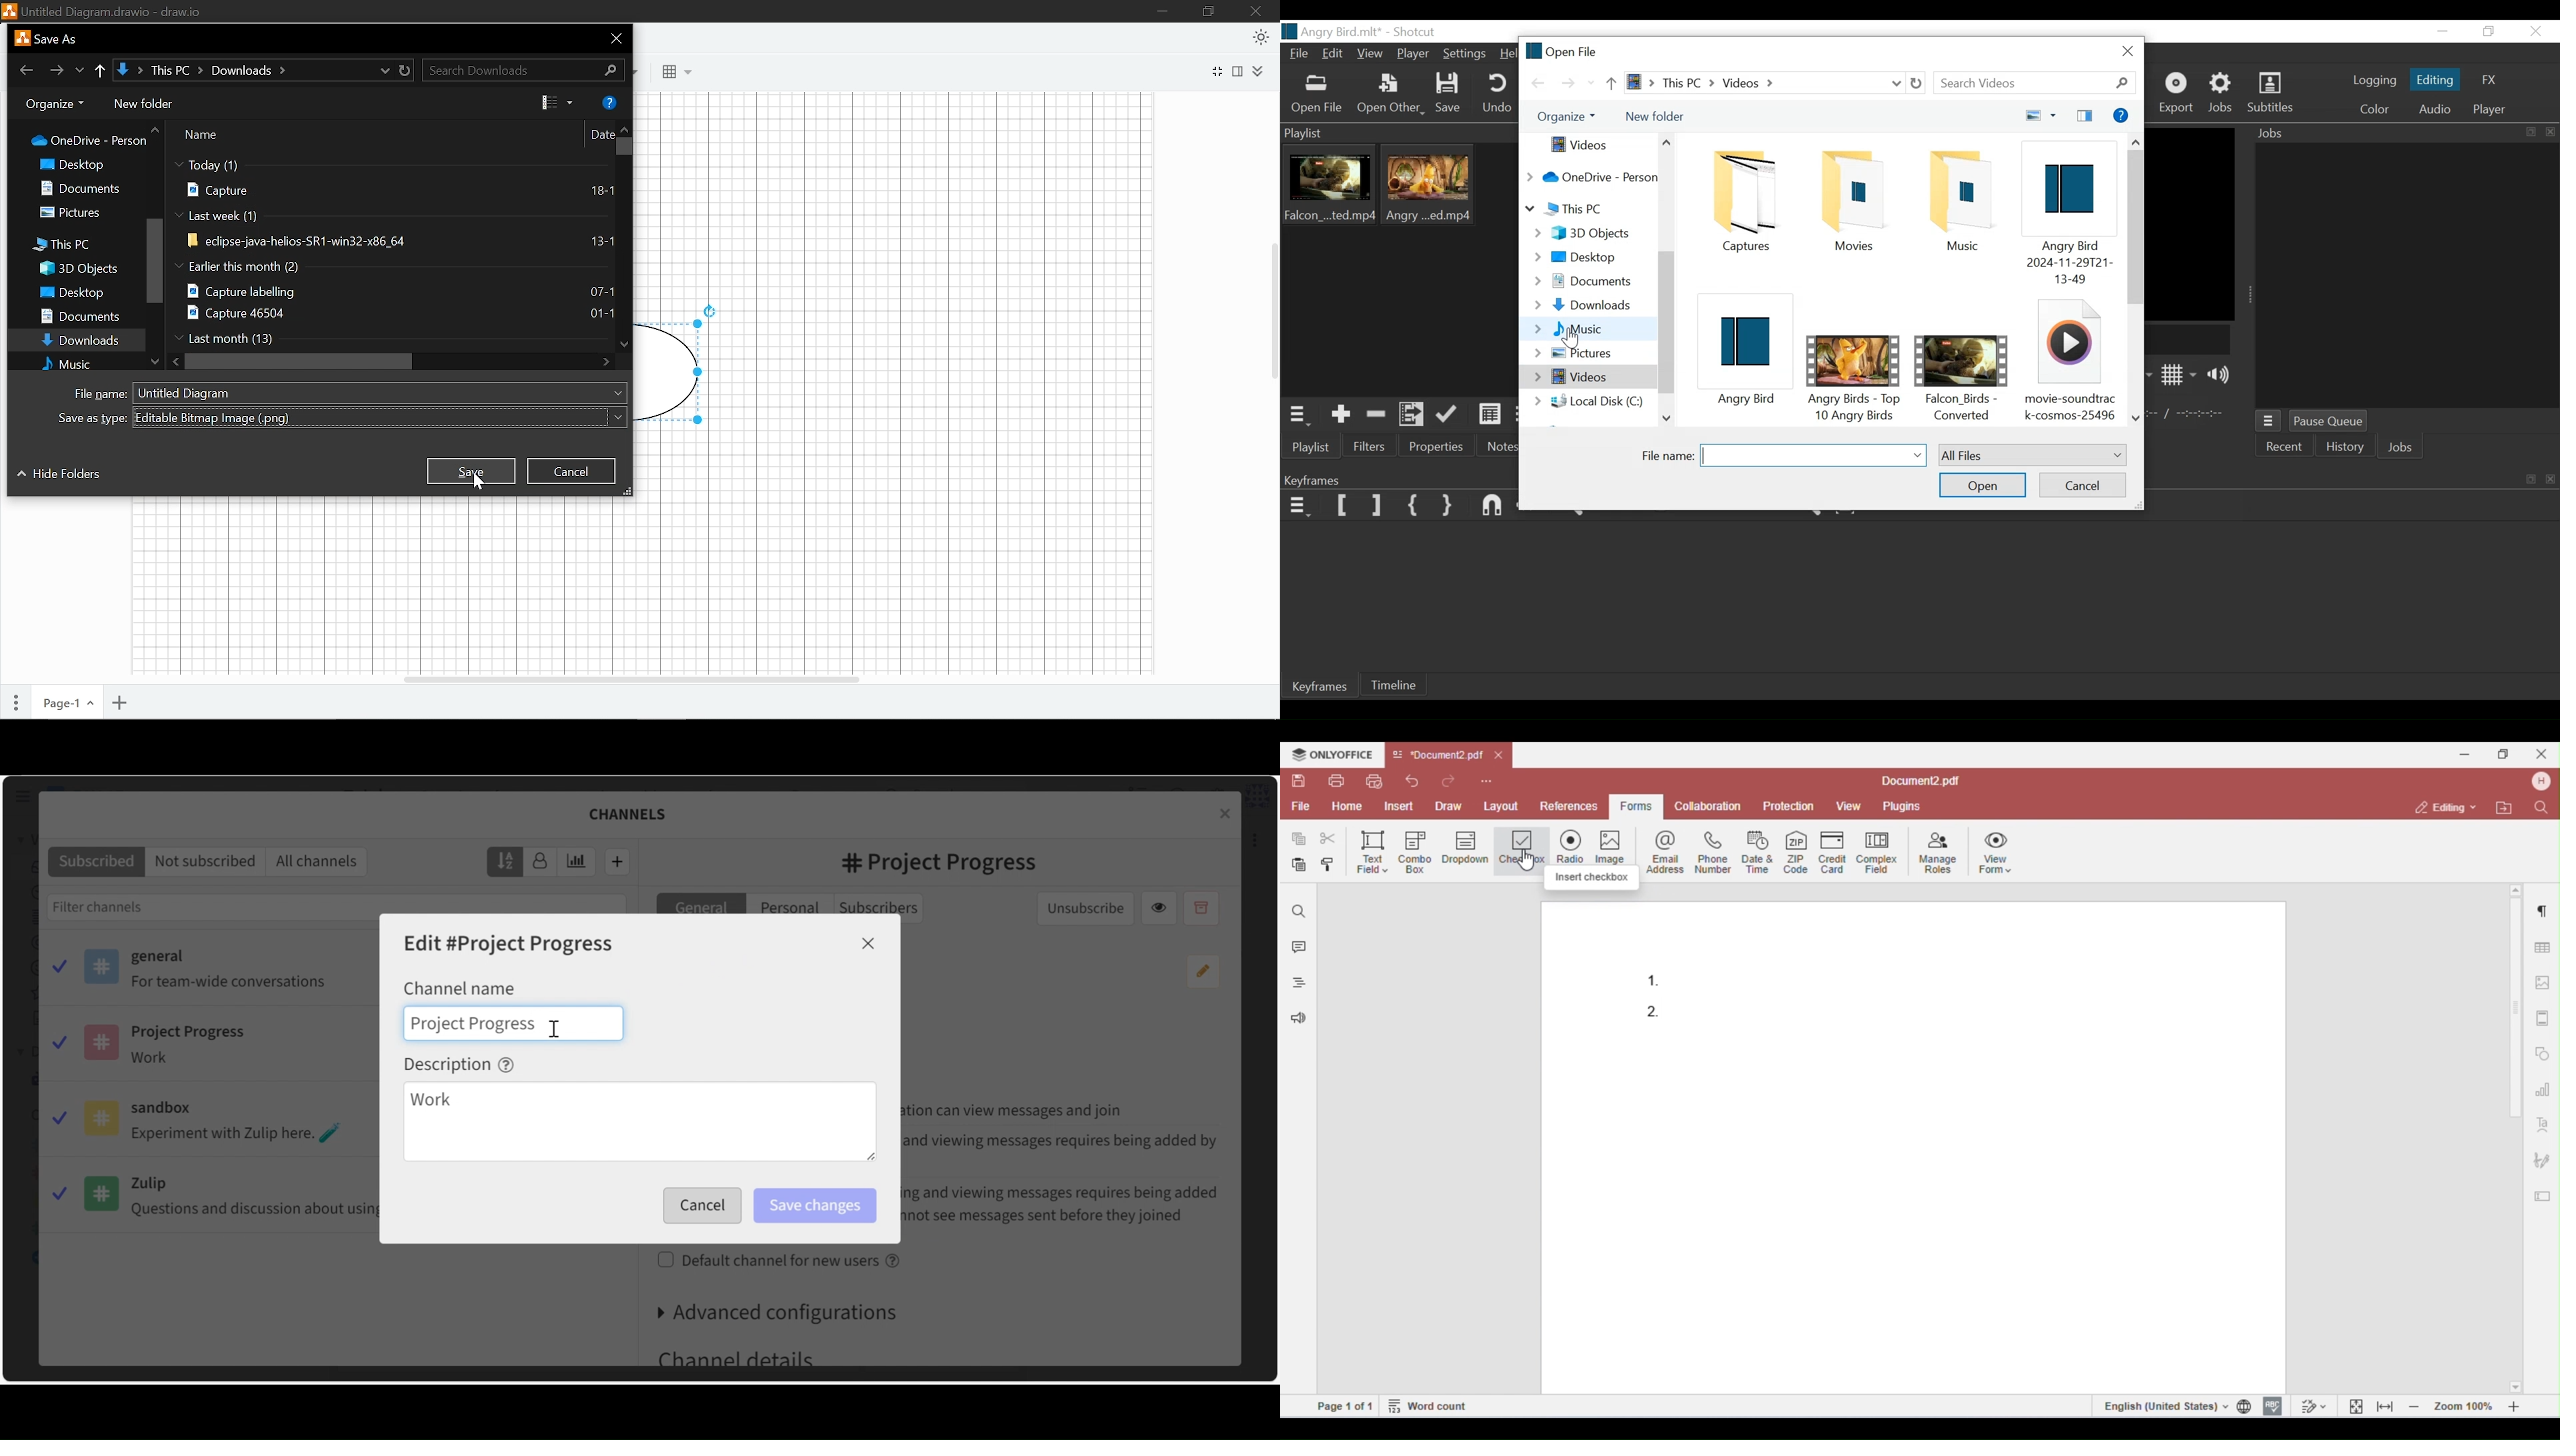 The width and height of the screenshot is (2576, 1456). Describe the element at coordinates (28, 71) in the screenshot. I see `Go back to previous location` at that location.